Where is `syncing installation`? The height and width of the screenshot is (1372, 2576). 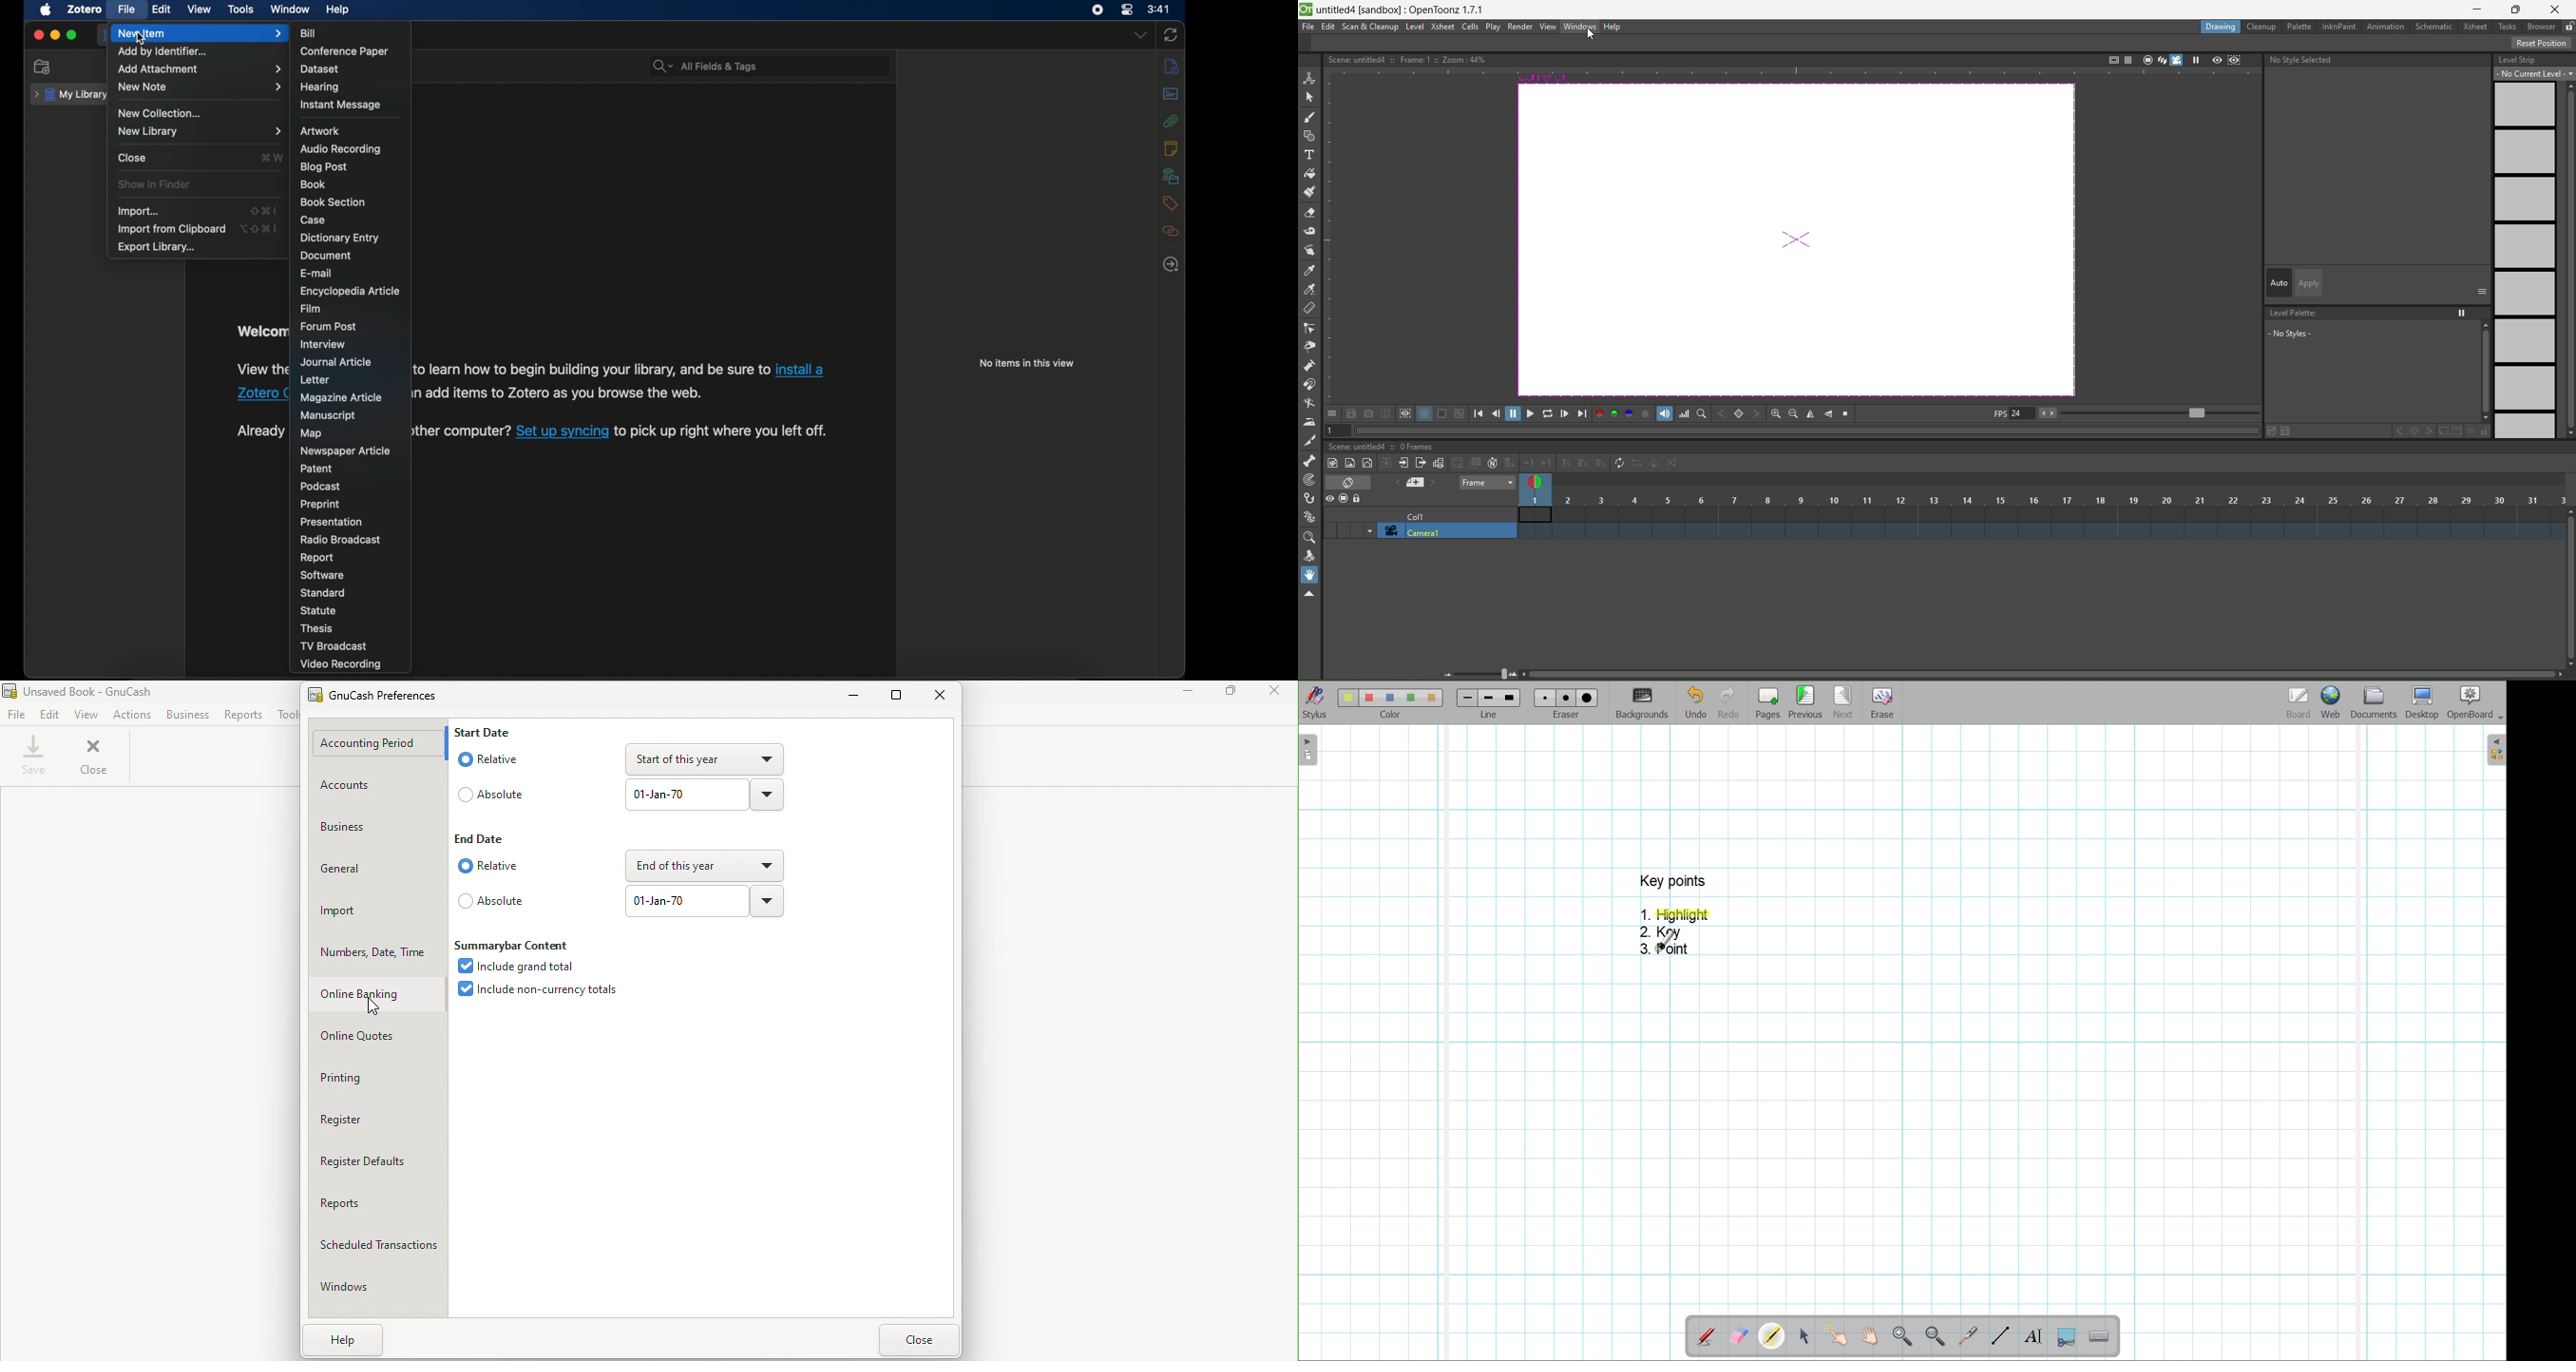 syncing installation is located at coordinates (258, 431).